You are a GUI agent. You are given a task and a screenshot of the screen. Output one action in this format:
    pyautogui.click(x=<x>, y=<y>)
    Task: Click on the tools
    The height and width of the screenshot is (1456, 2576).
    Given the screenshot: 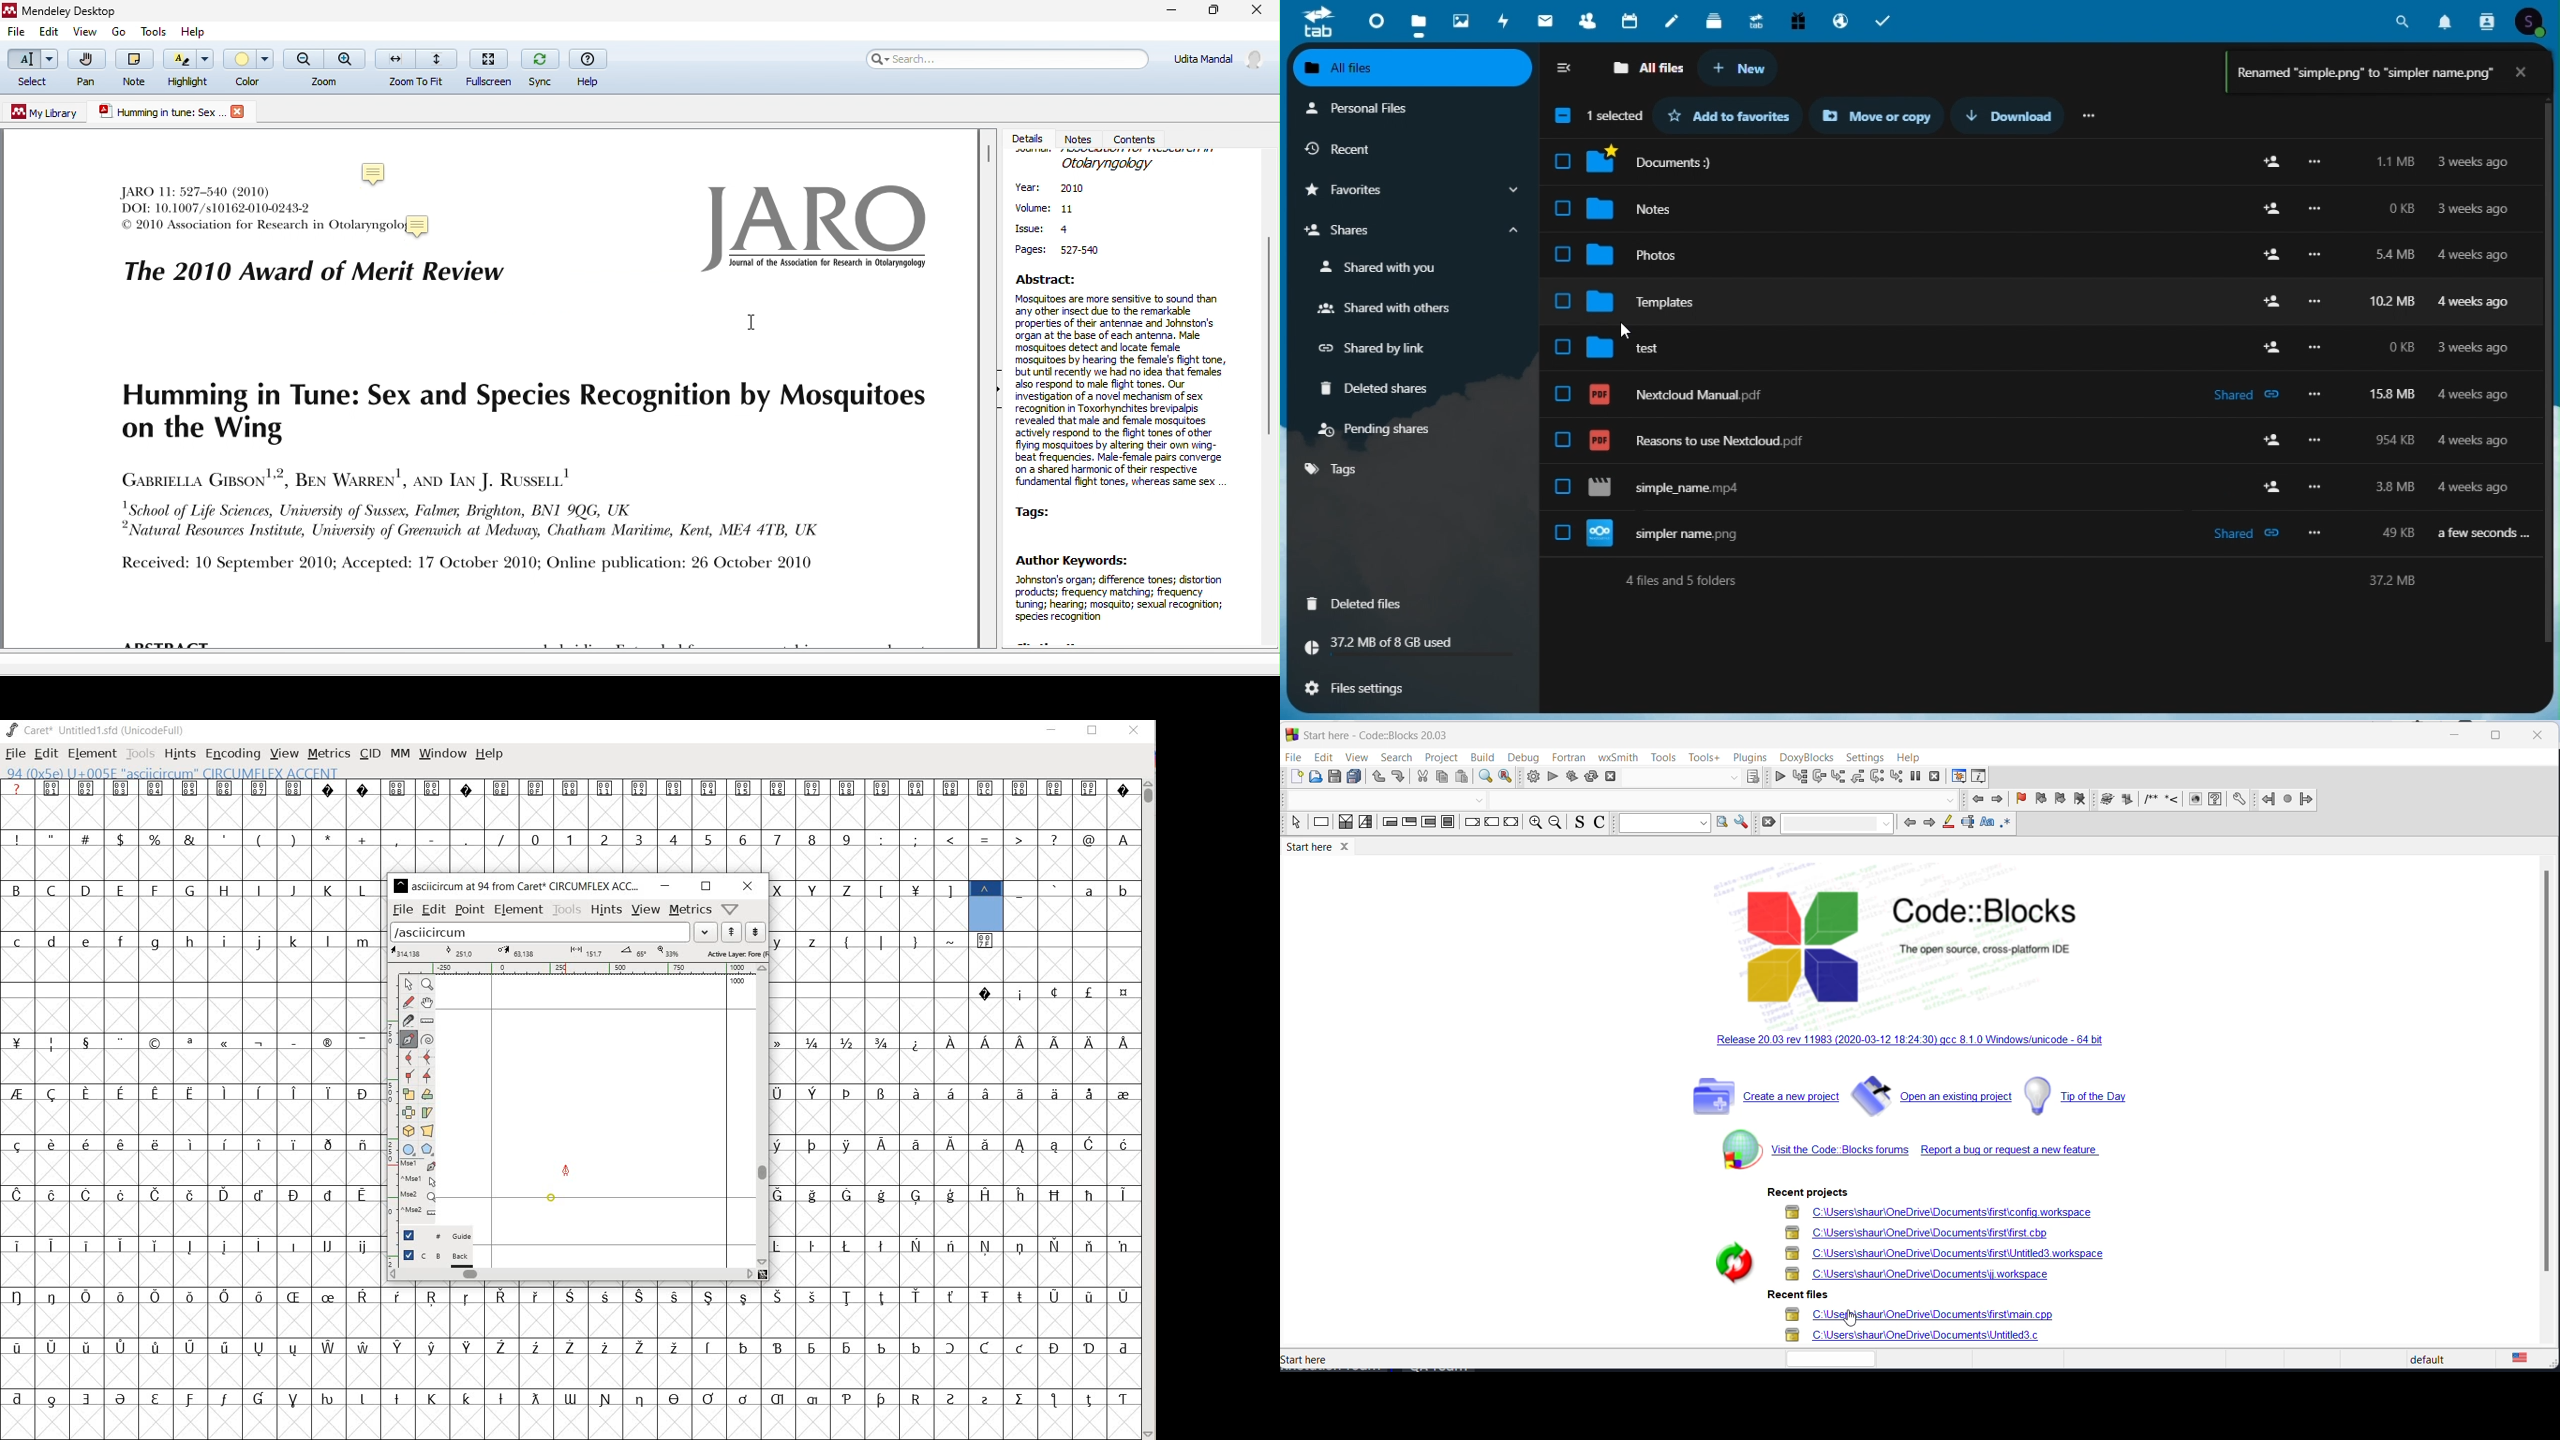 What is the action you would take?
    pyautogui.click(x=1661, y=757)
    